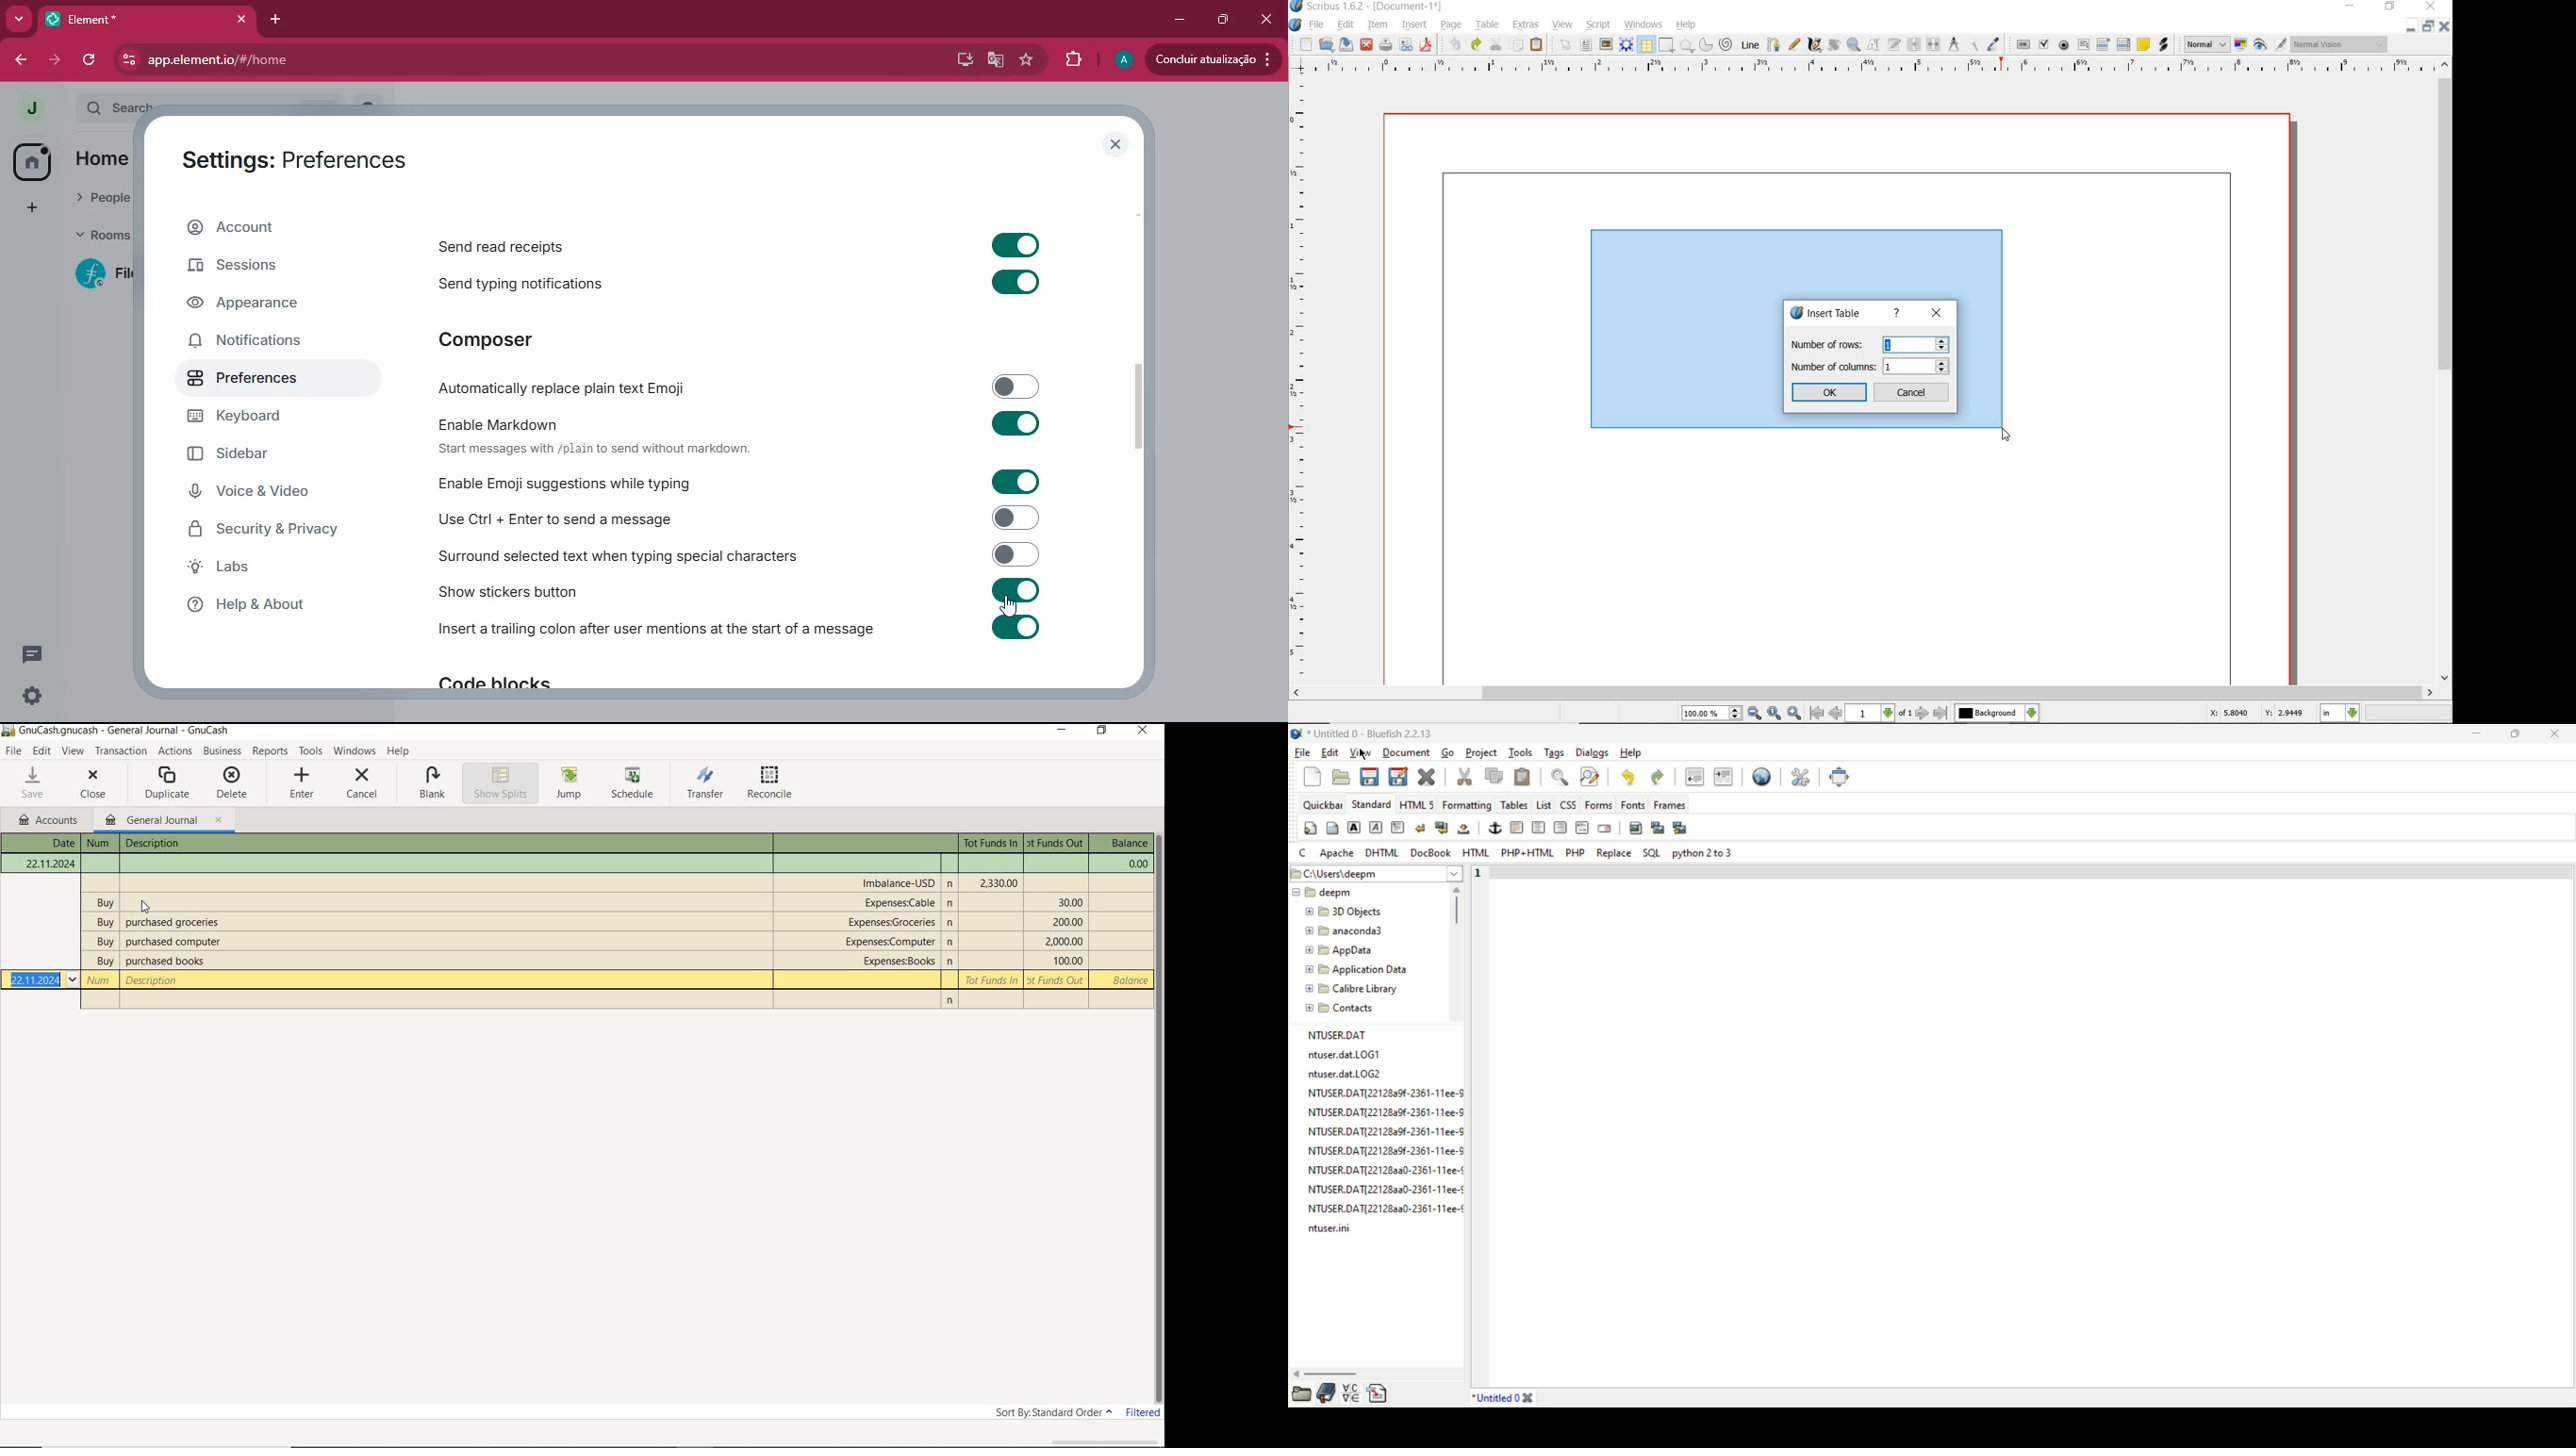  What do you see at coordinates (1751, 44) in the screenshot?
I see `line` at bounding box center [1751, 44].